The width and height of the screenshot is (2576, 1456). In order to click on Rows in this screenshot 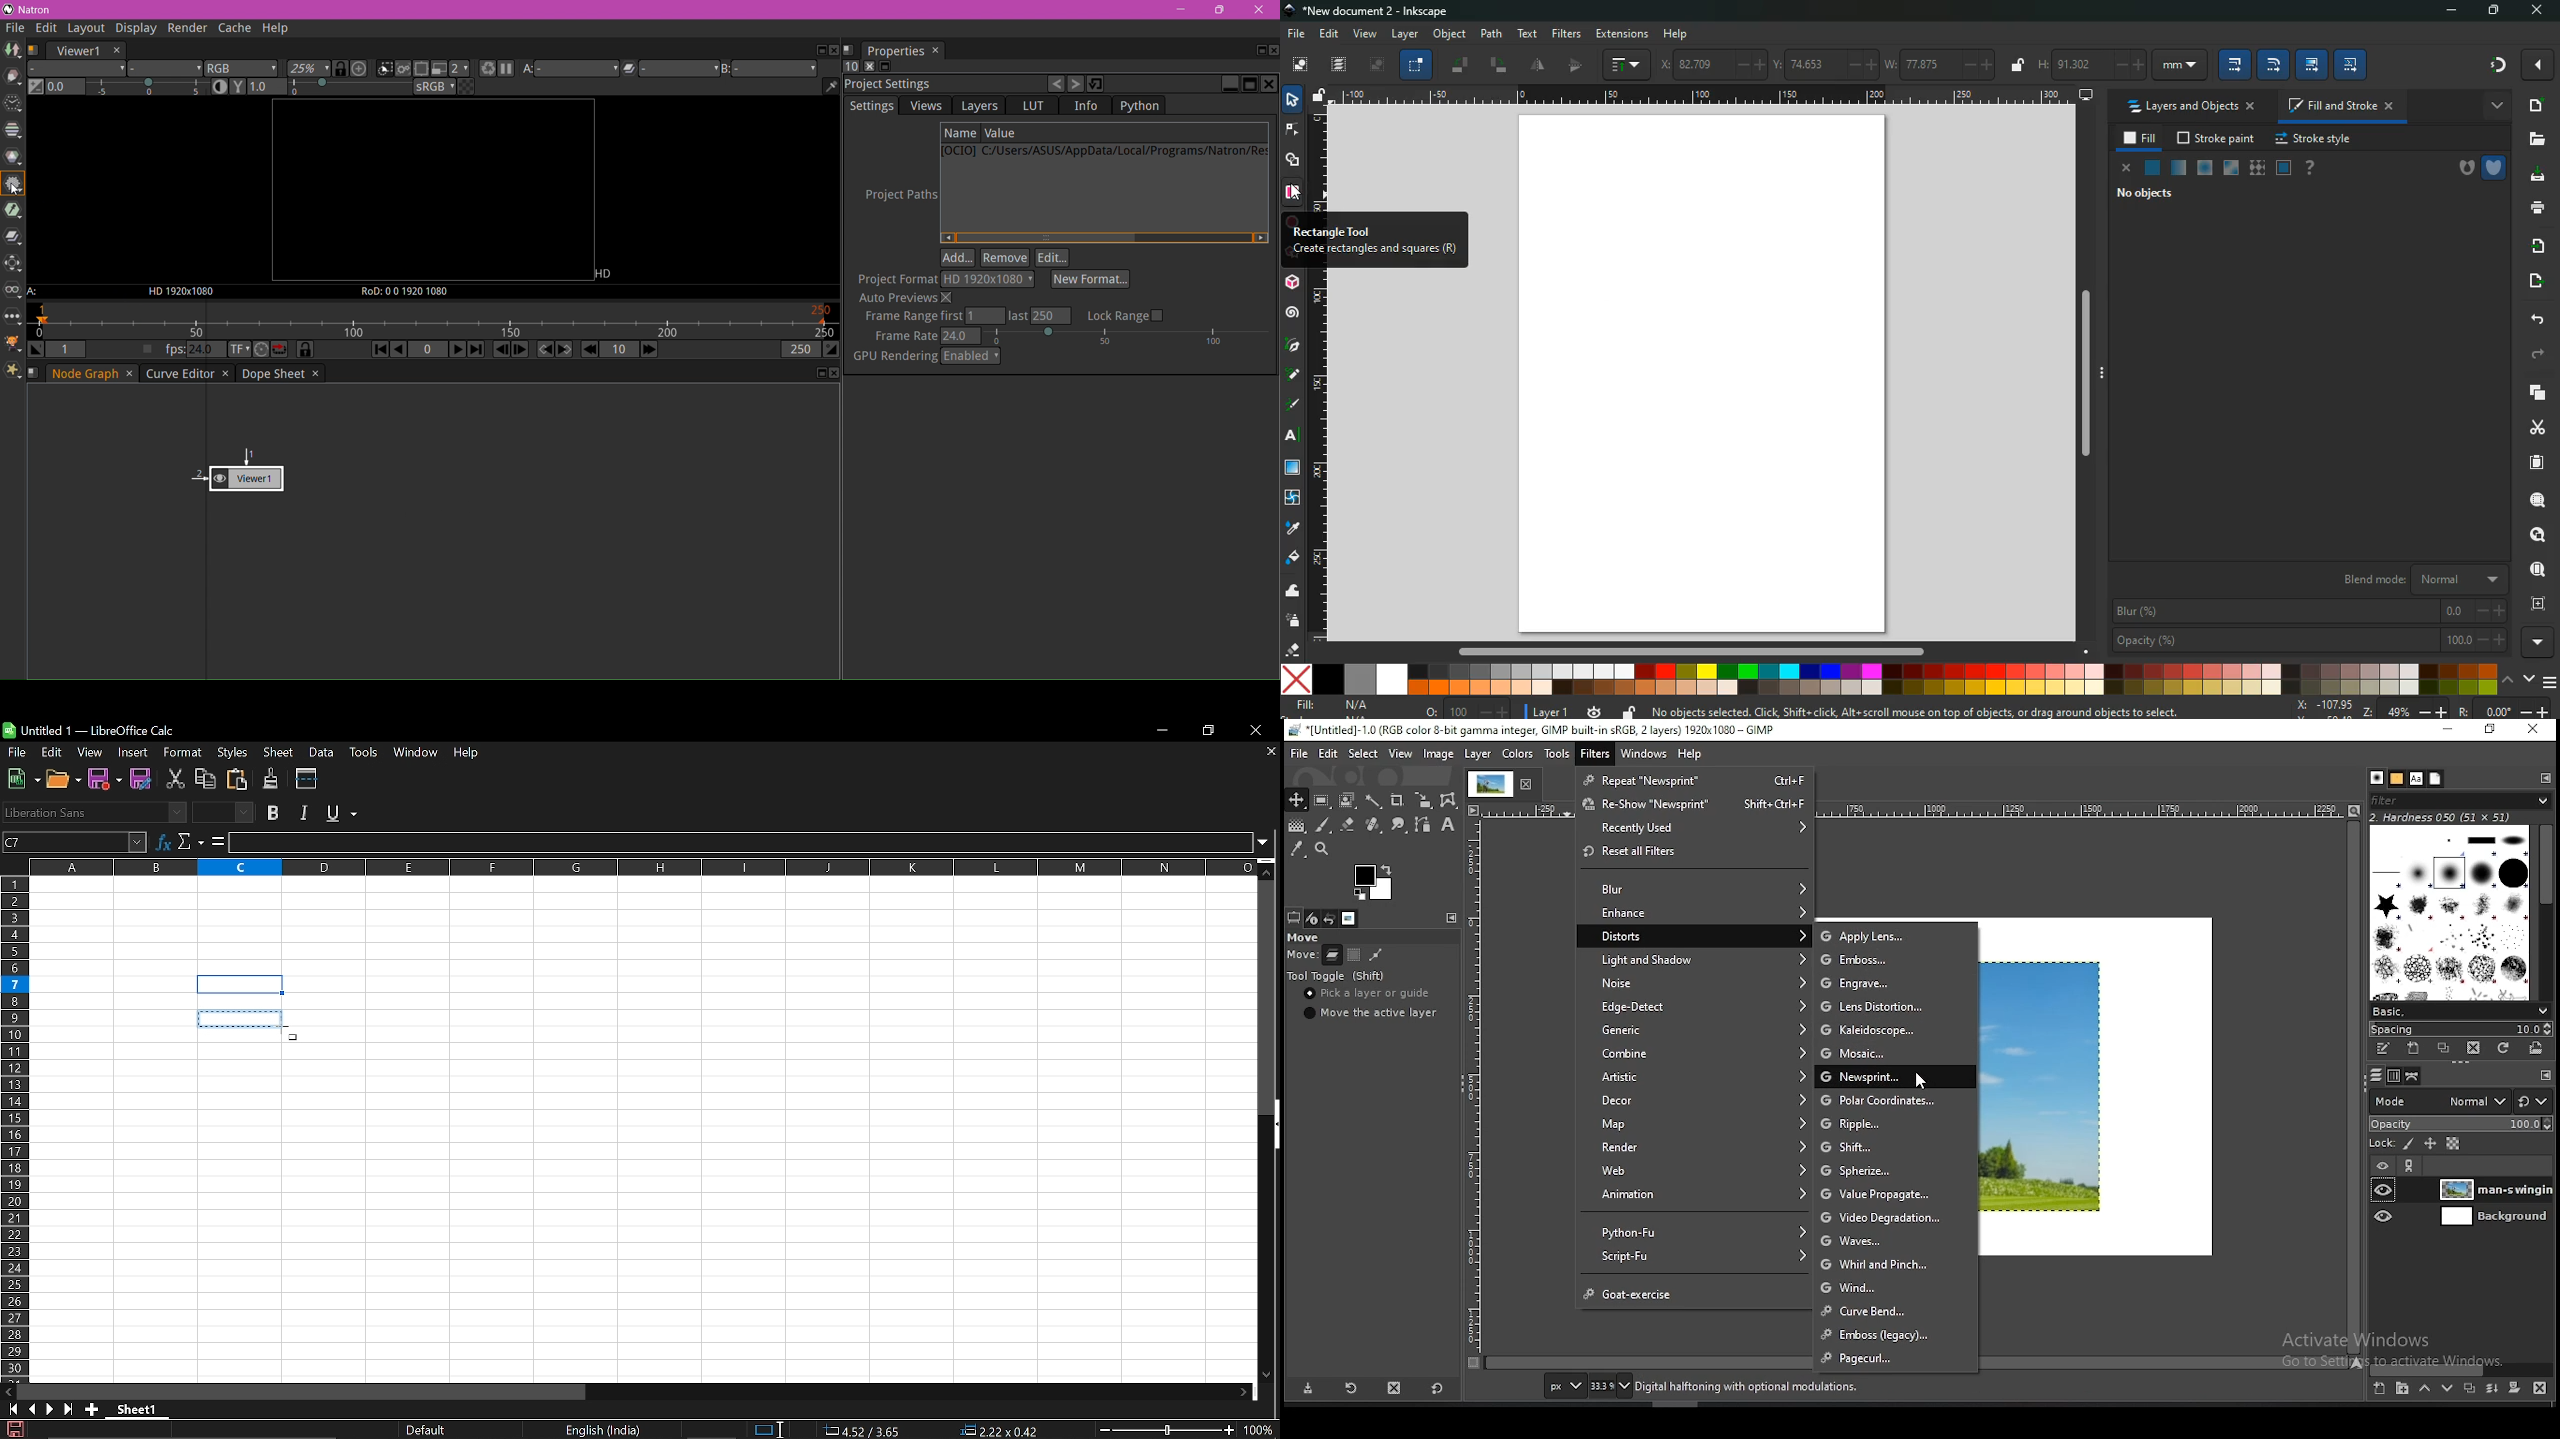, I will do `click(16, 1128)`.